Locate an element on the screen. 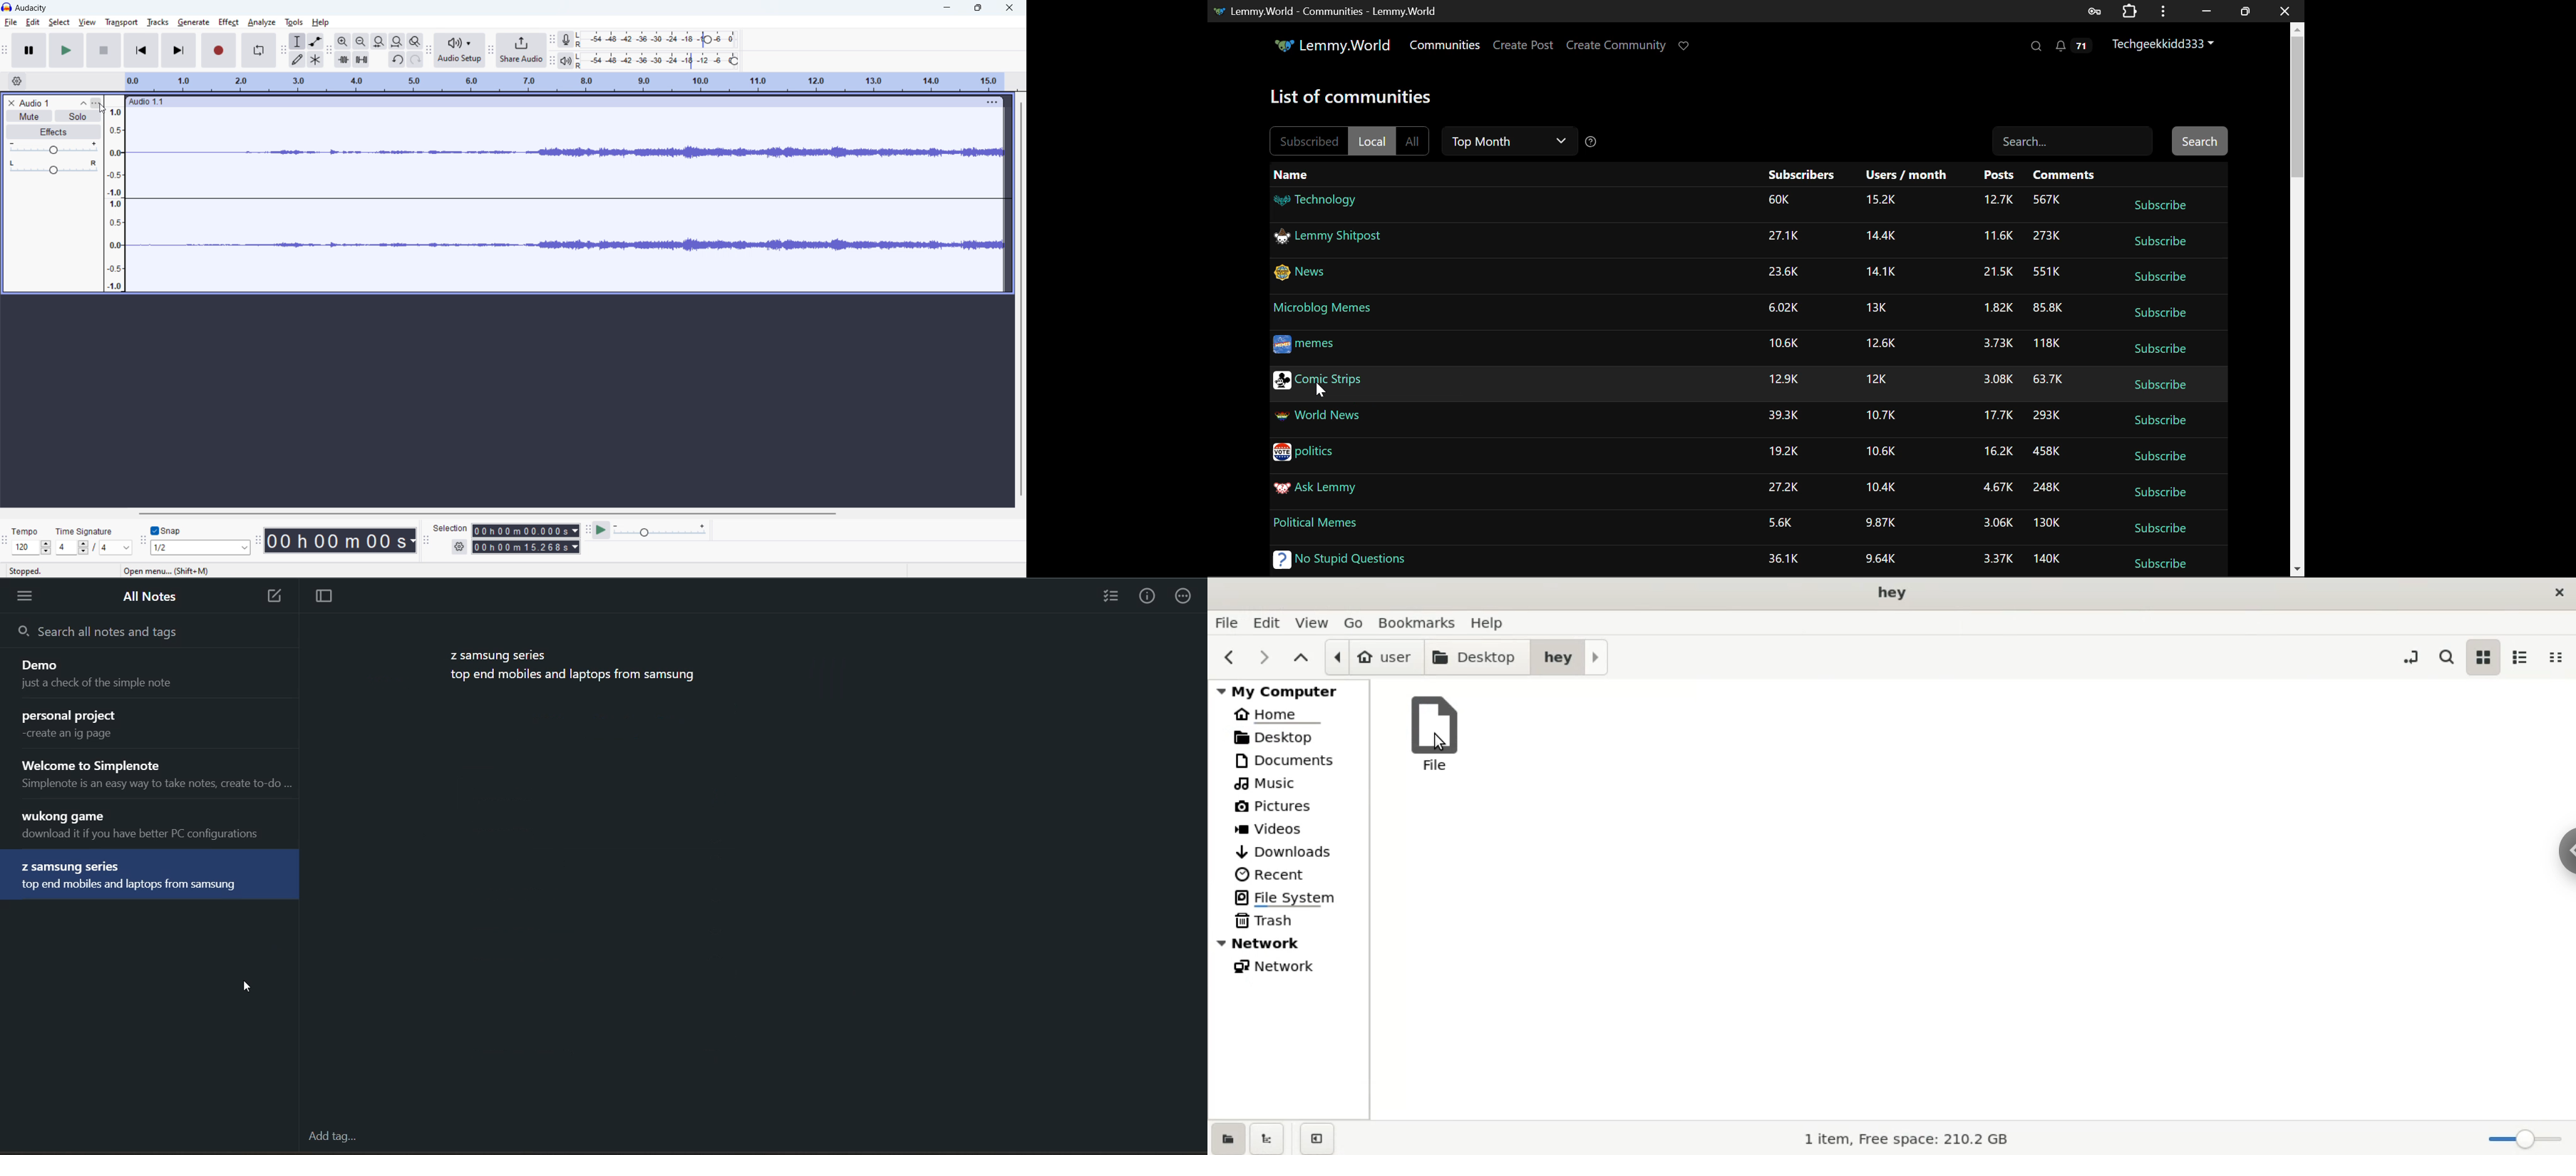  multi tool is located at coordinates (315, 59).